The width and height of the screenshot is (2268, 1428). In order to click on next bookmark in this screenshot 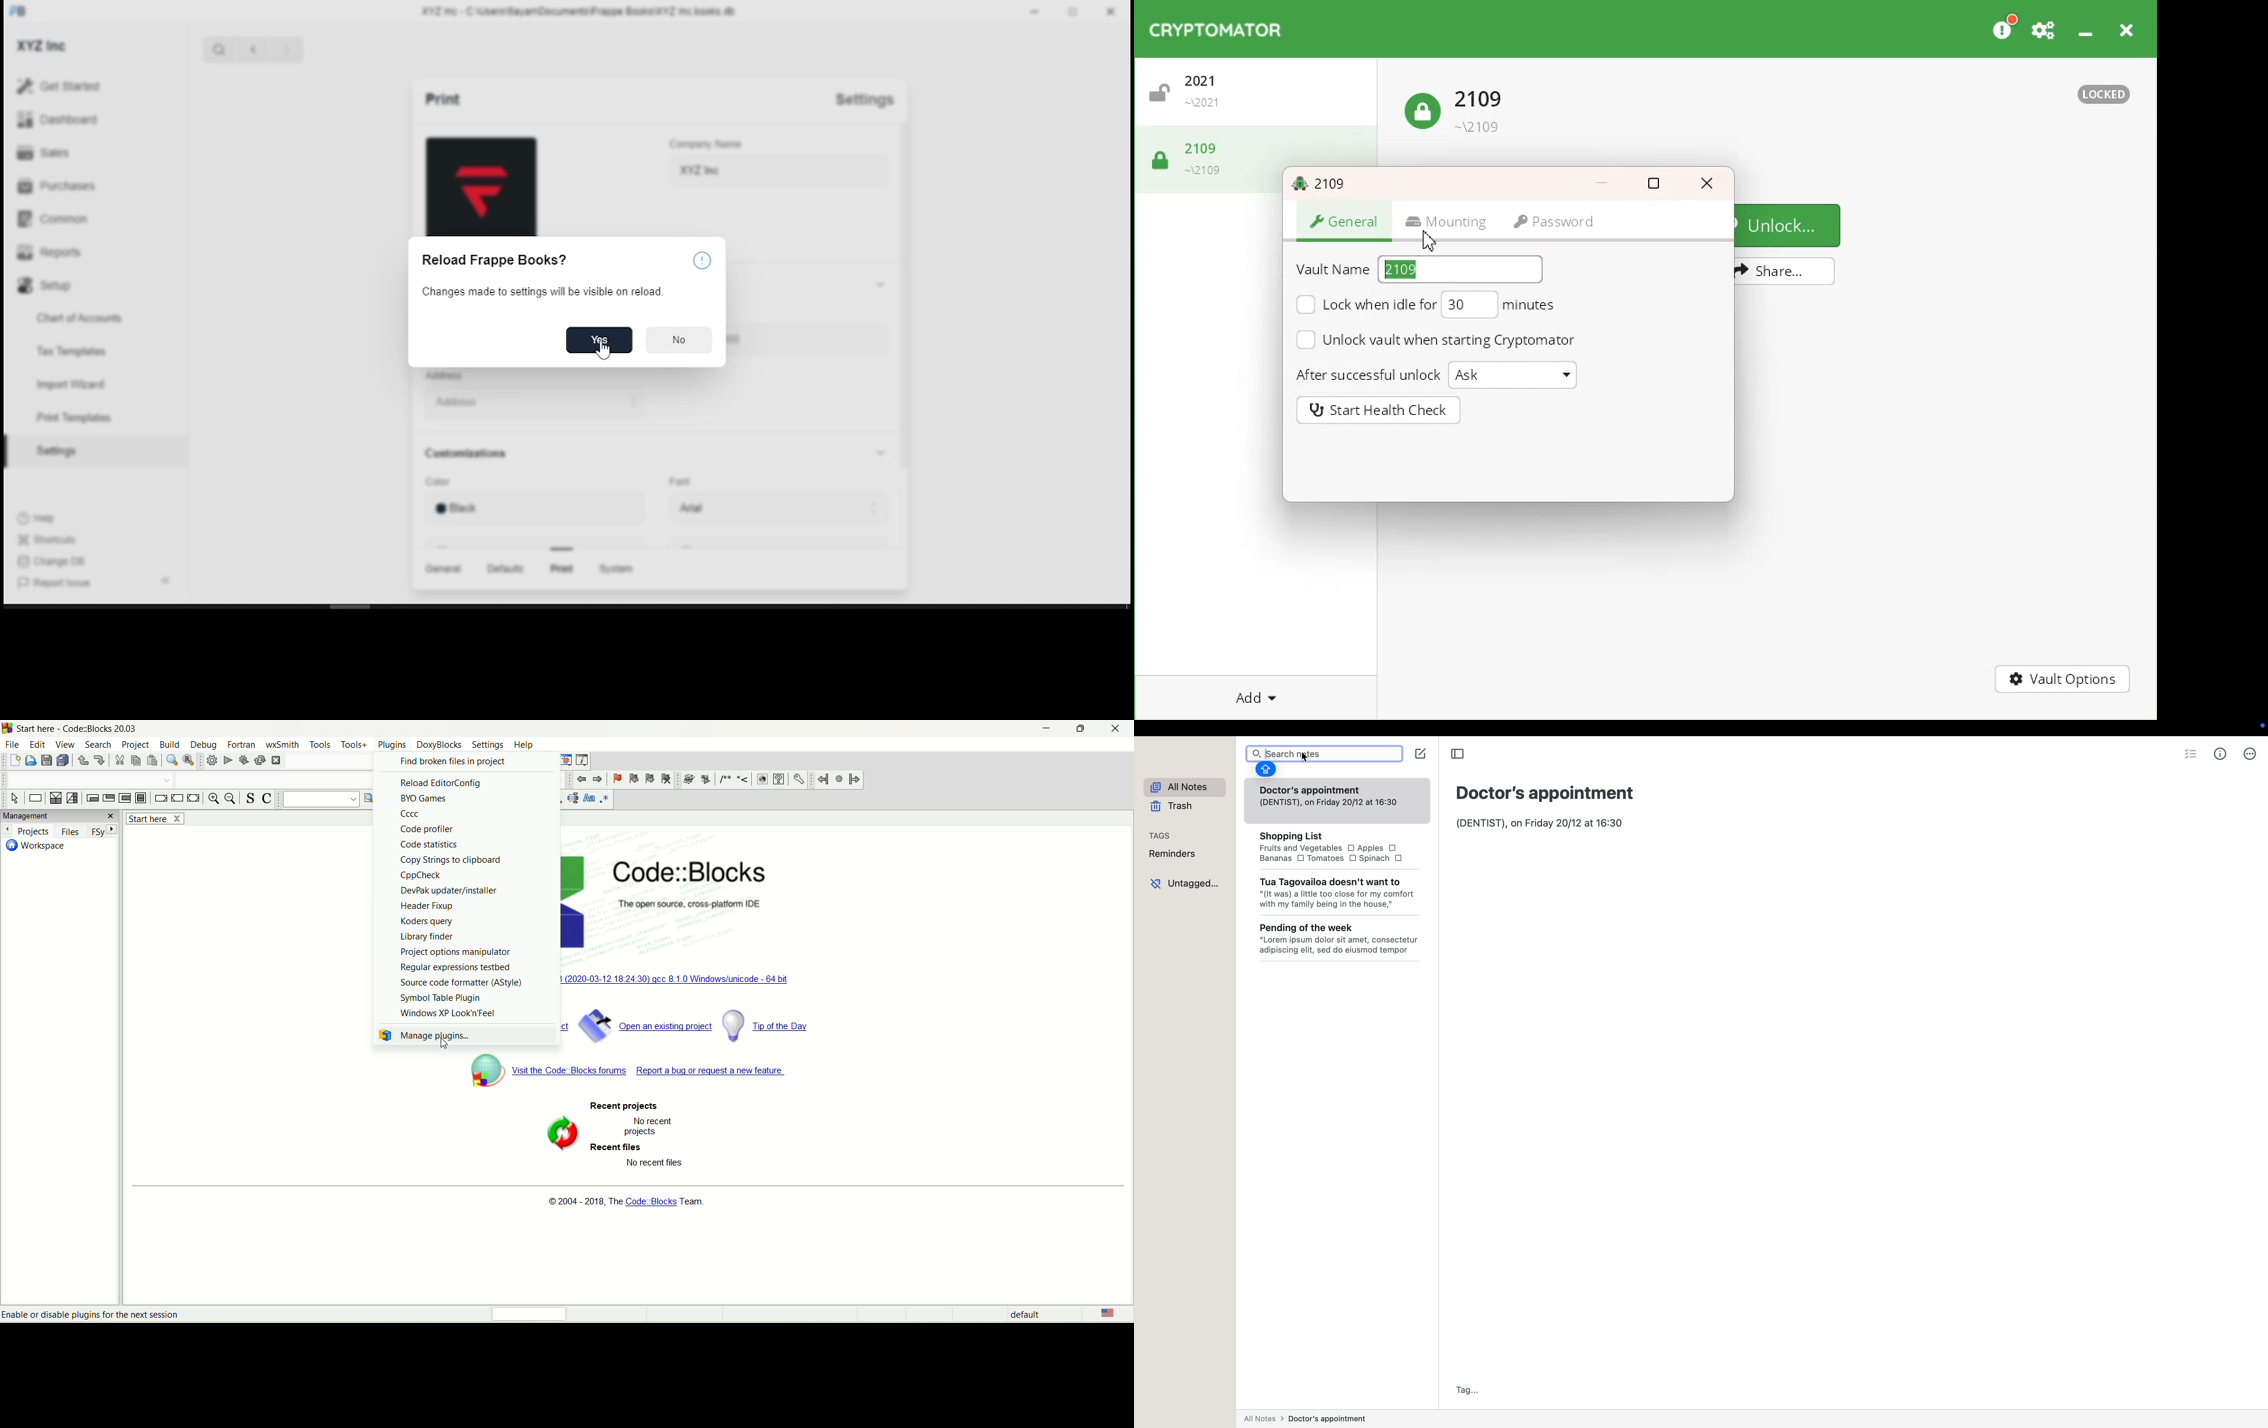, I will do `click(649, 777)`.